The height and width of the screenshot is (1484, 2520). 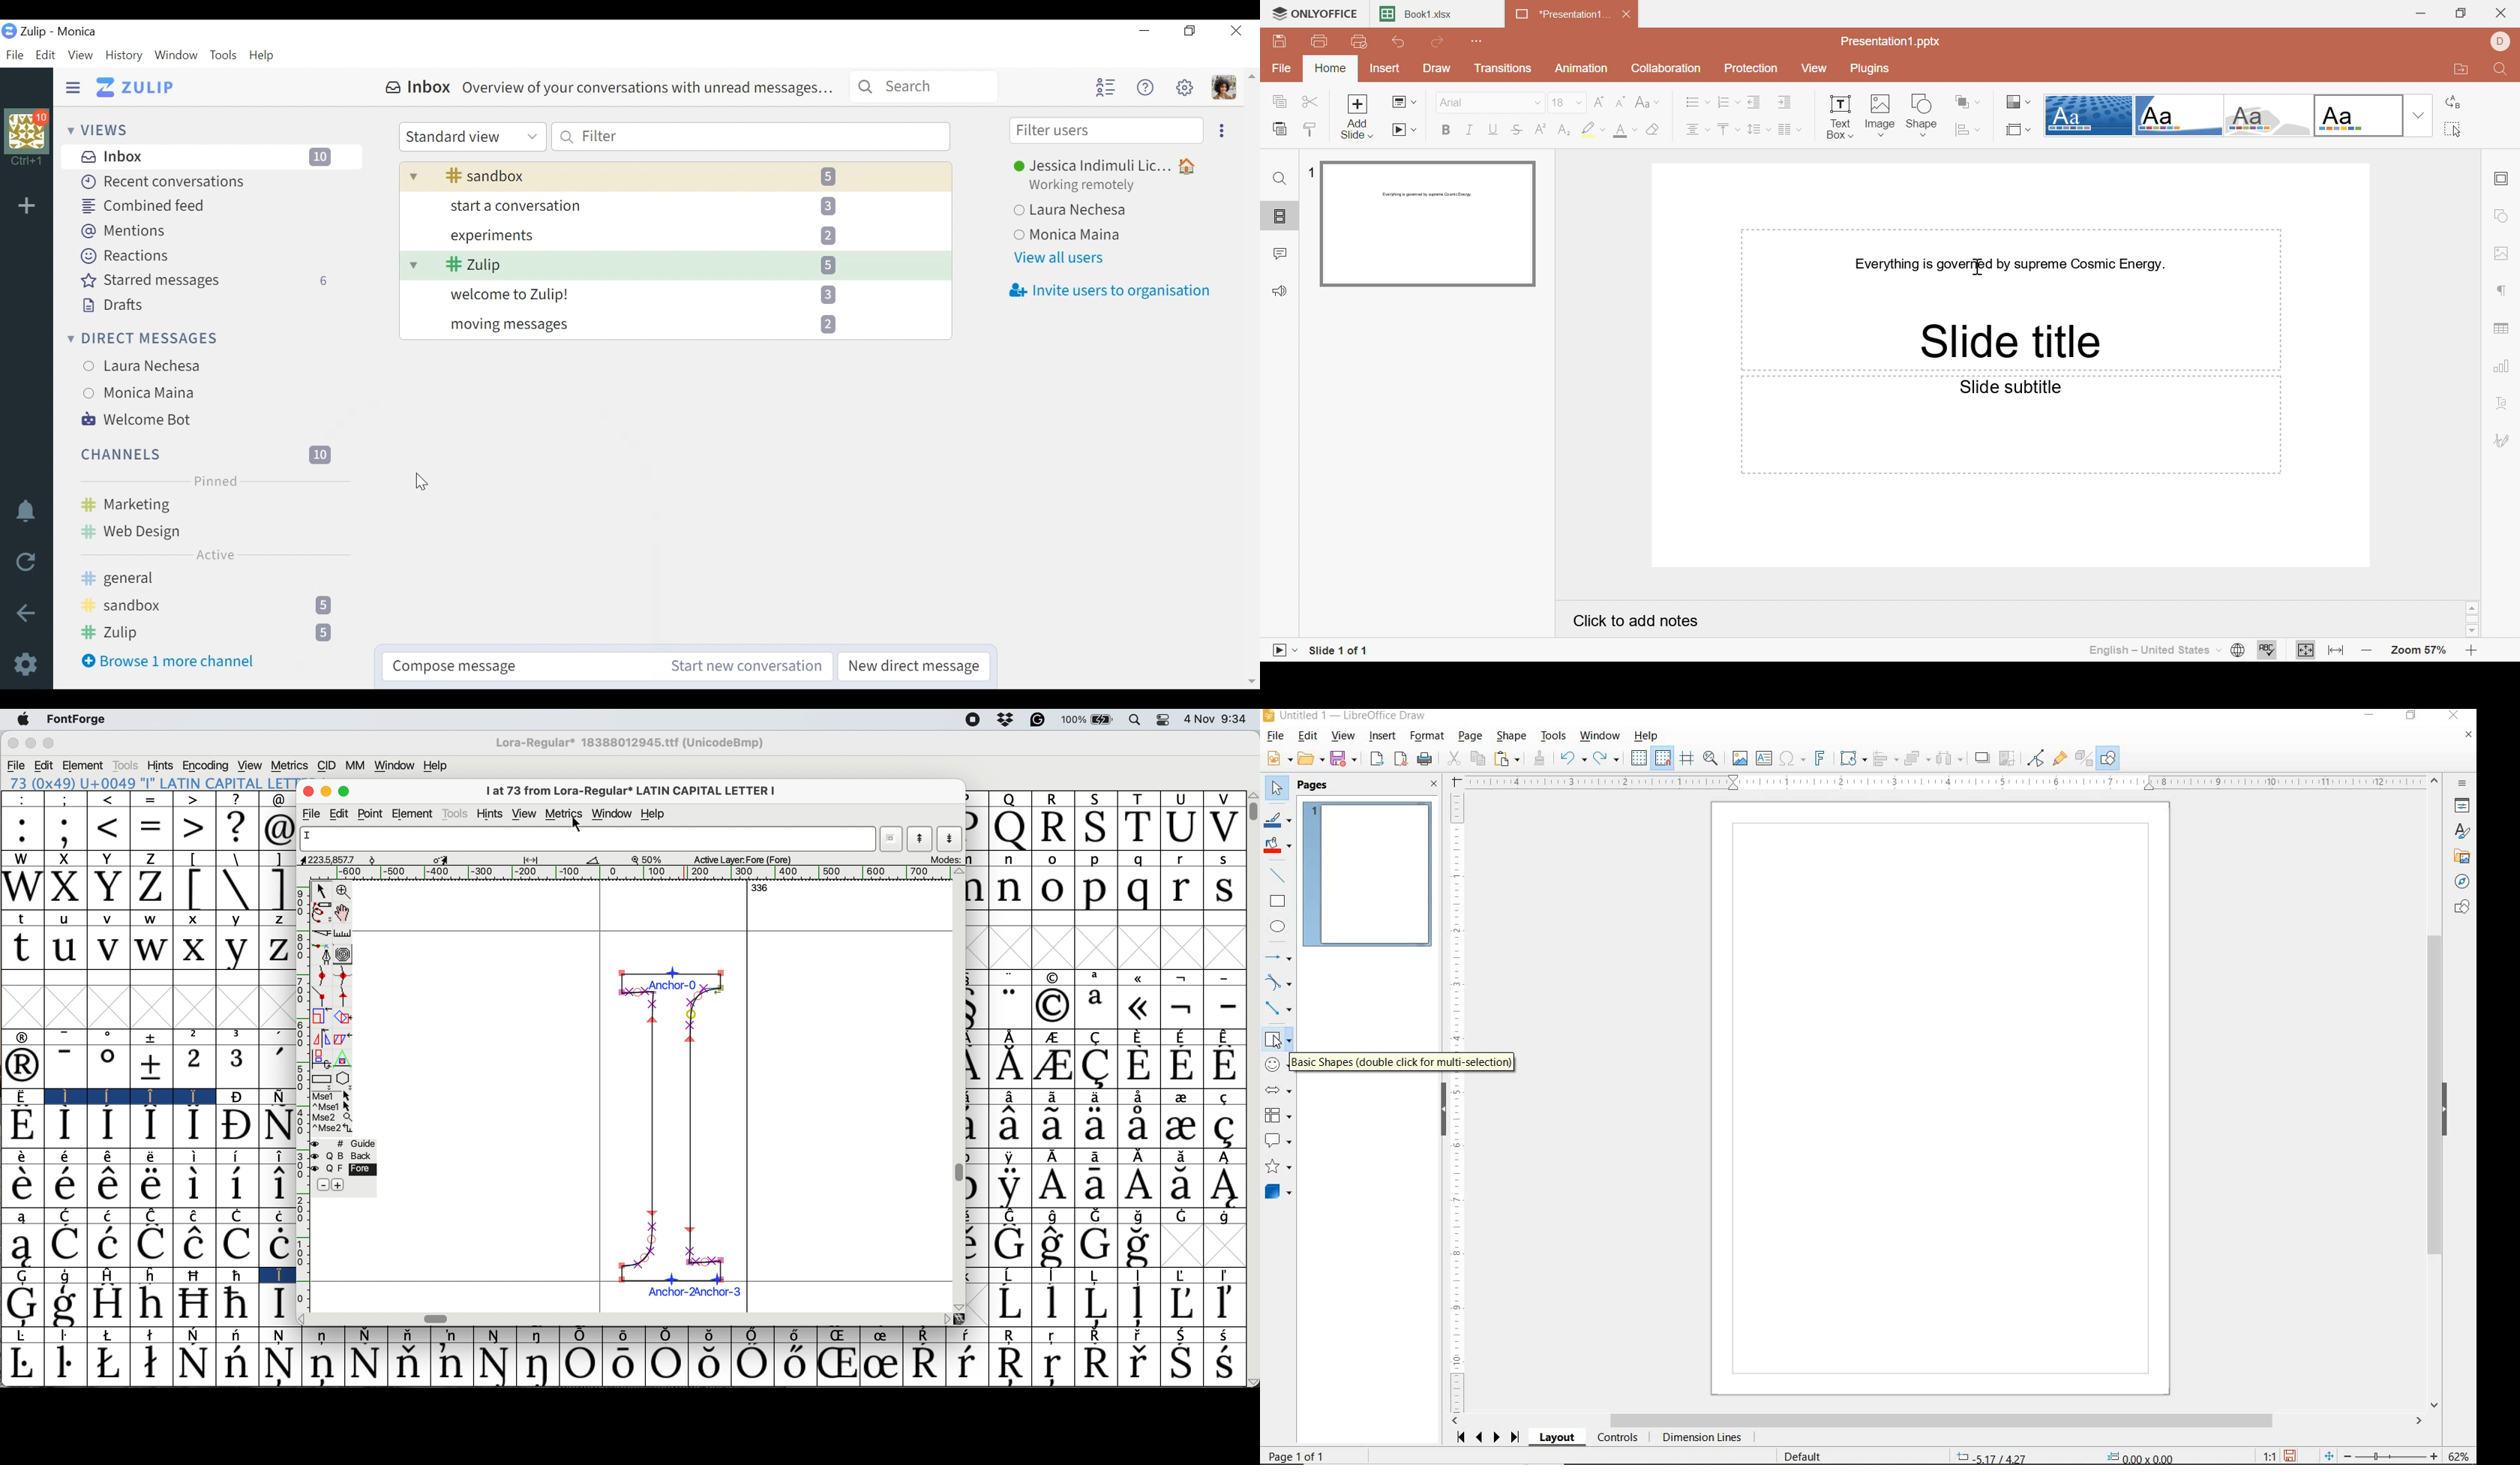 I want to click on \, so click(x=236, y=858).